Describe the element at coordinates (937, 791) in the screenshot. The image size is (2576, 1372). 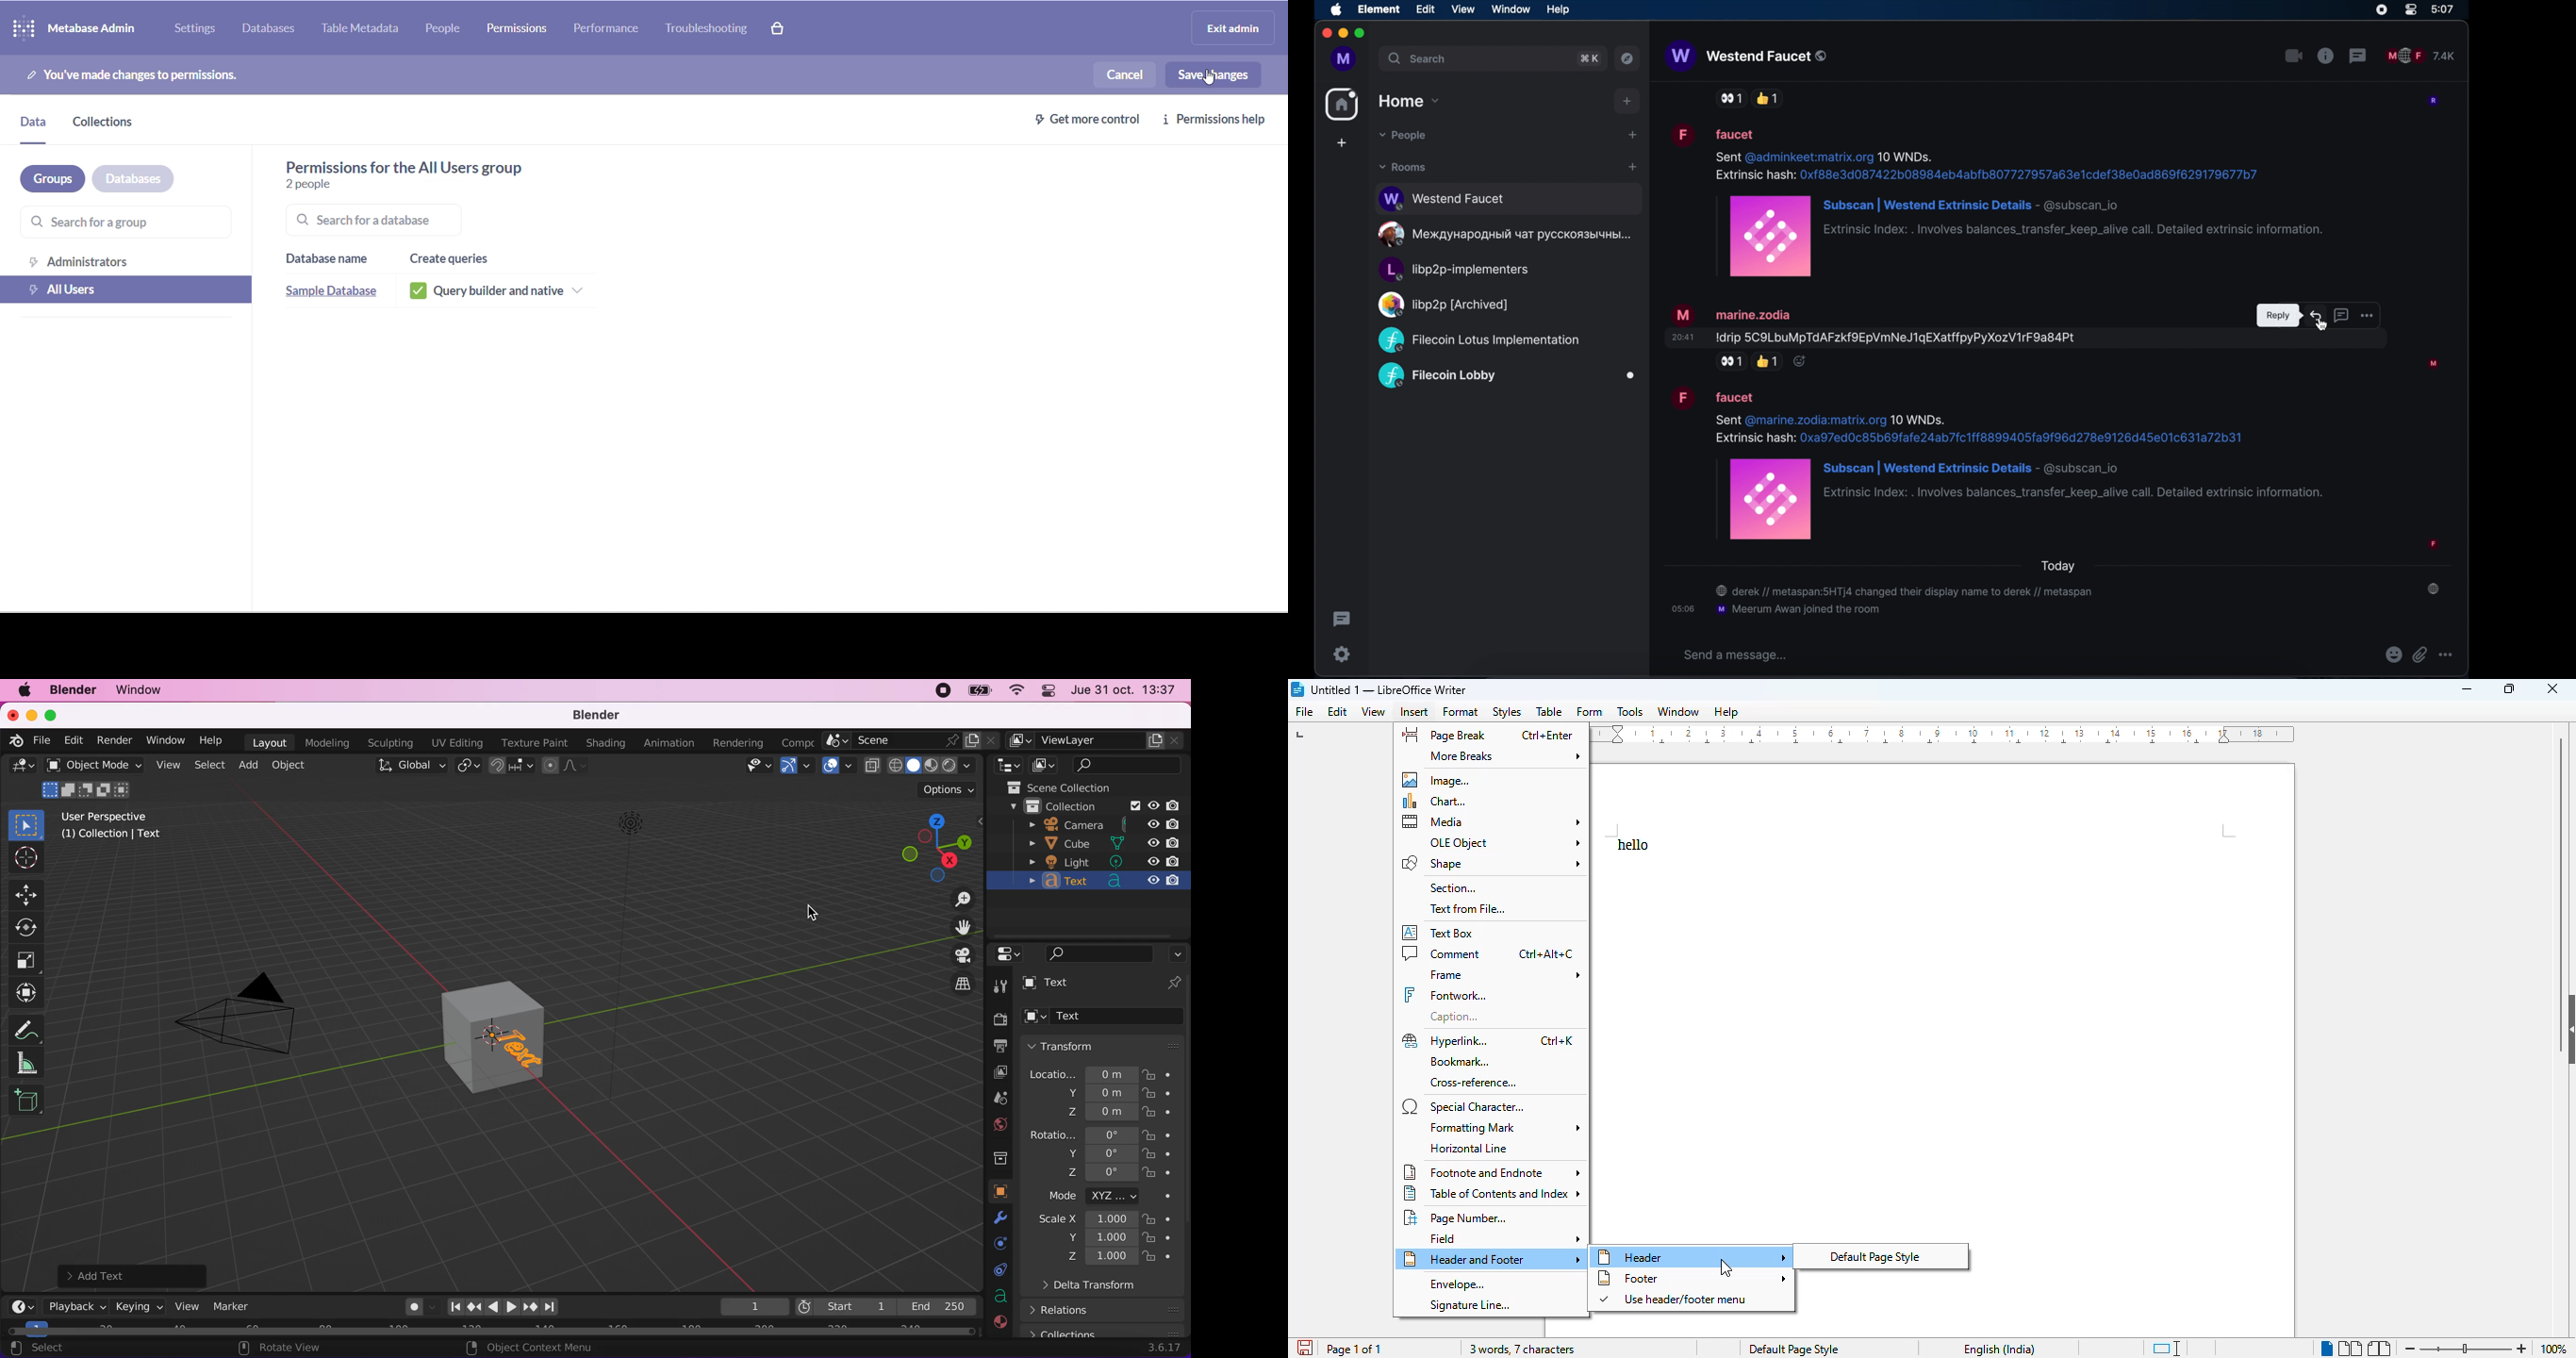
I see `options` at that location.